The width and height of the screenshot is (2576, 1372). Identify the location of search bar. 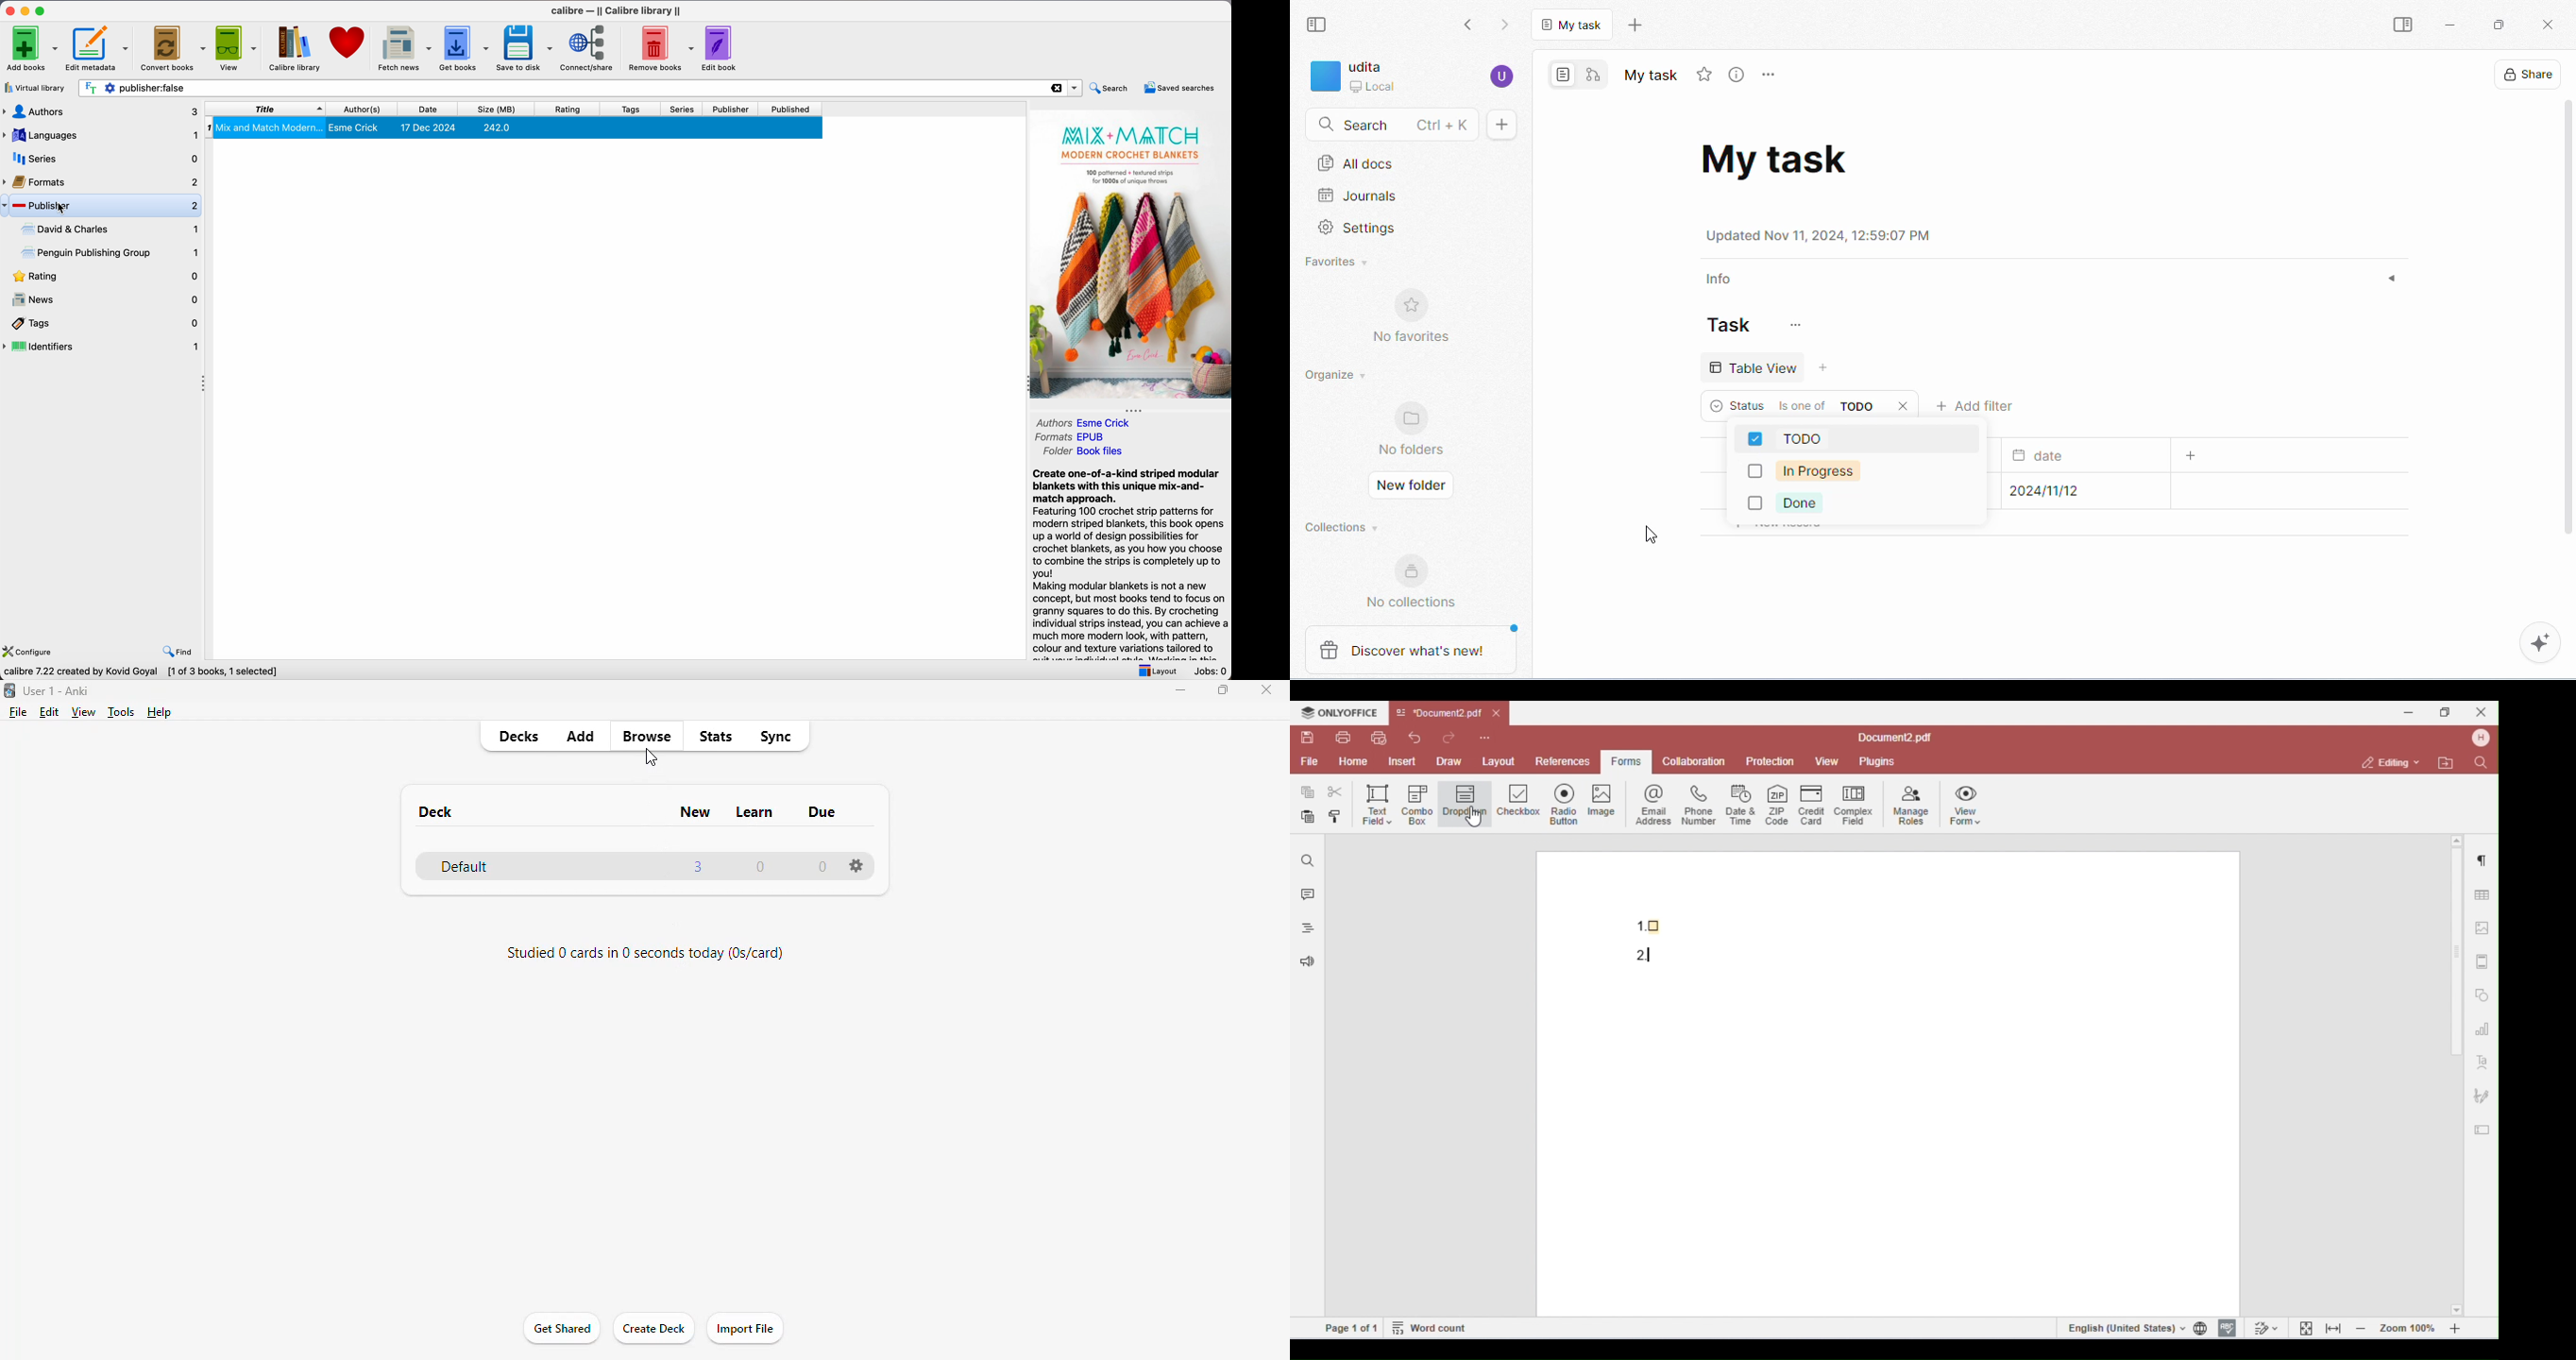
(579, 88).